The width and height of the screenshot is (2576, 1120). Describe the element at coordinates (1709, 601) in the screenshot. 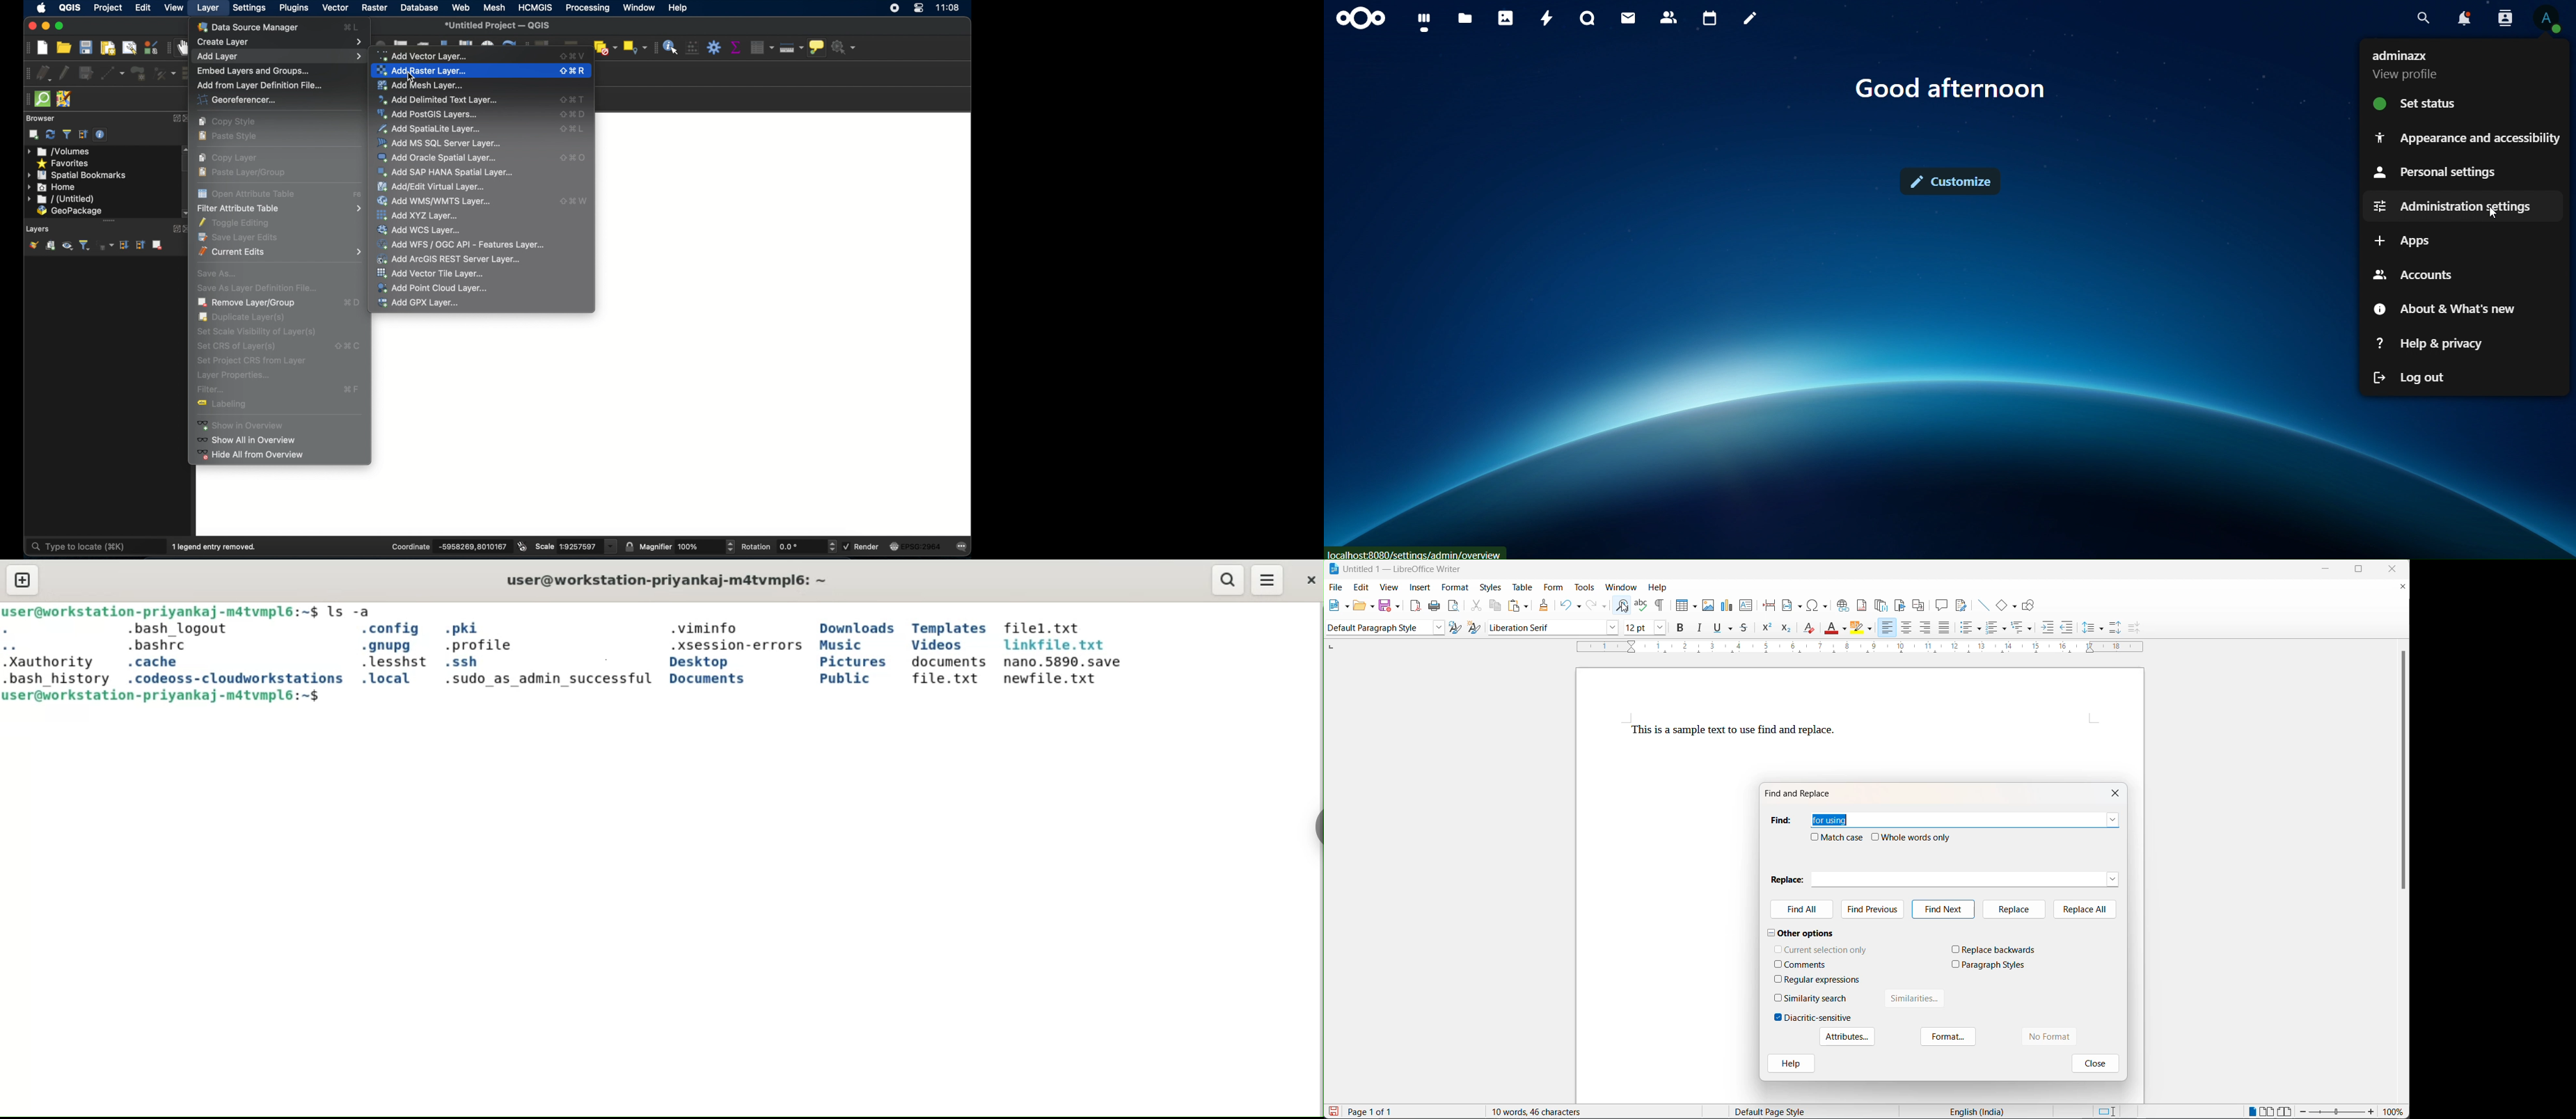

I see `insert images` at that location.